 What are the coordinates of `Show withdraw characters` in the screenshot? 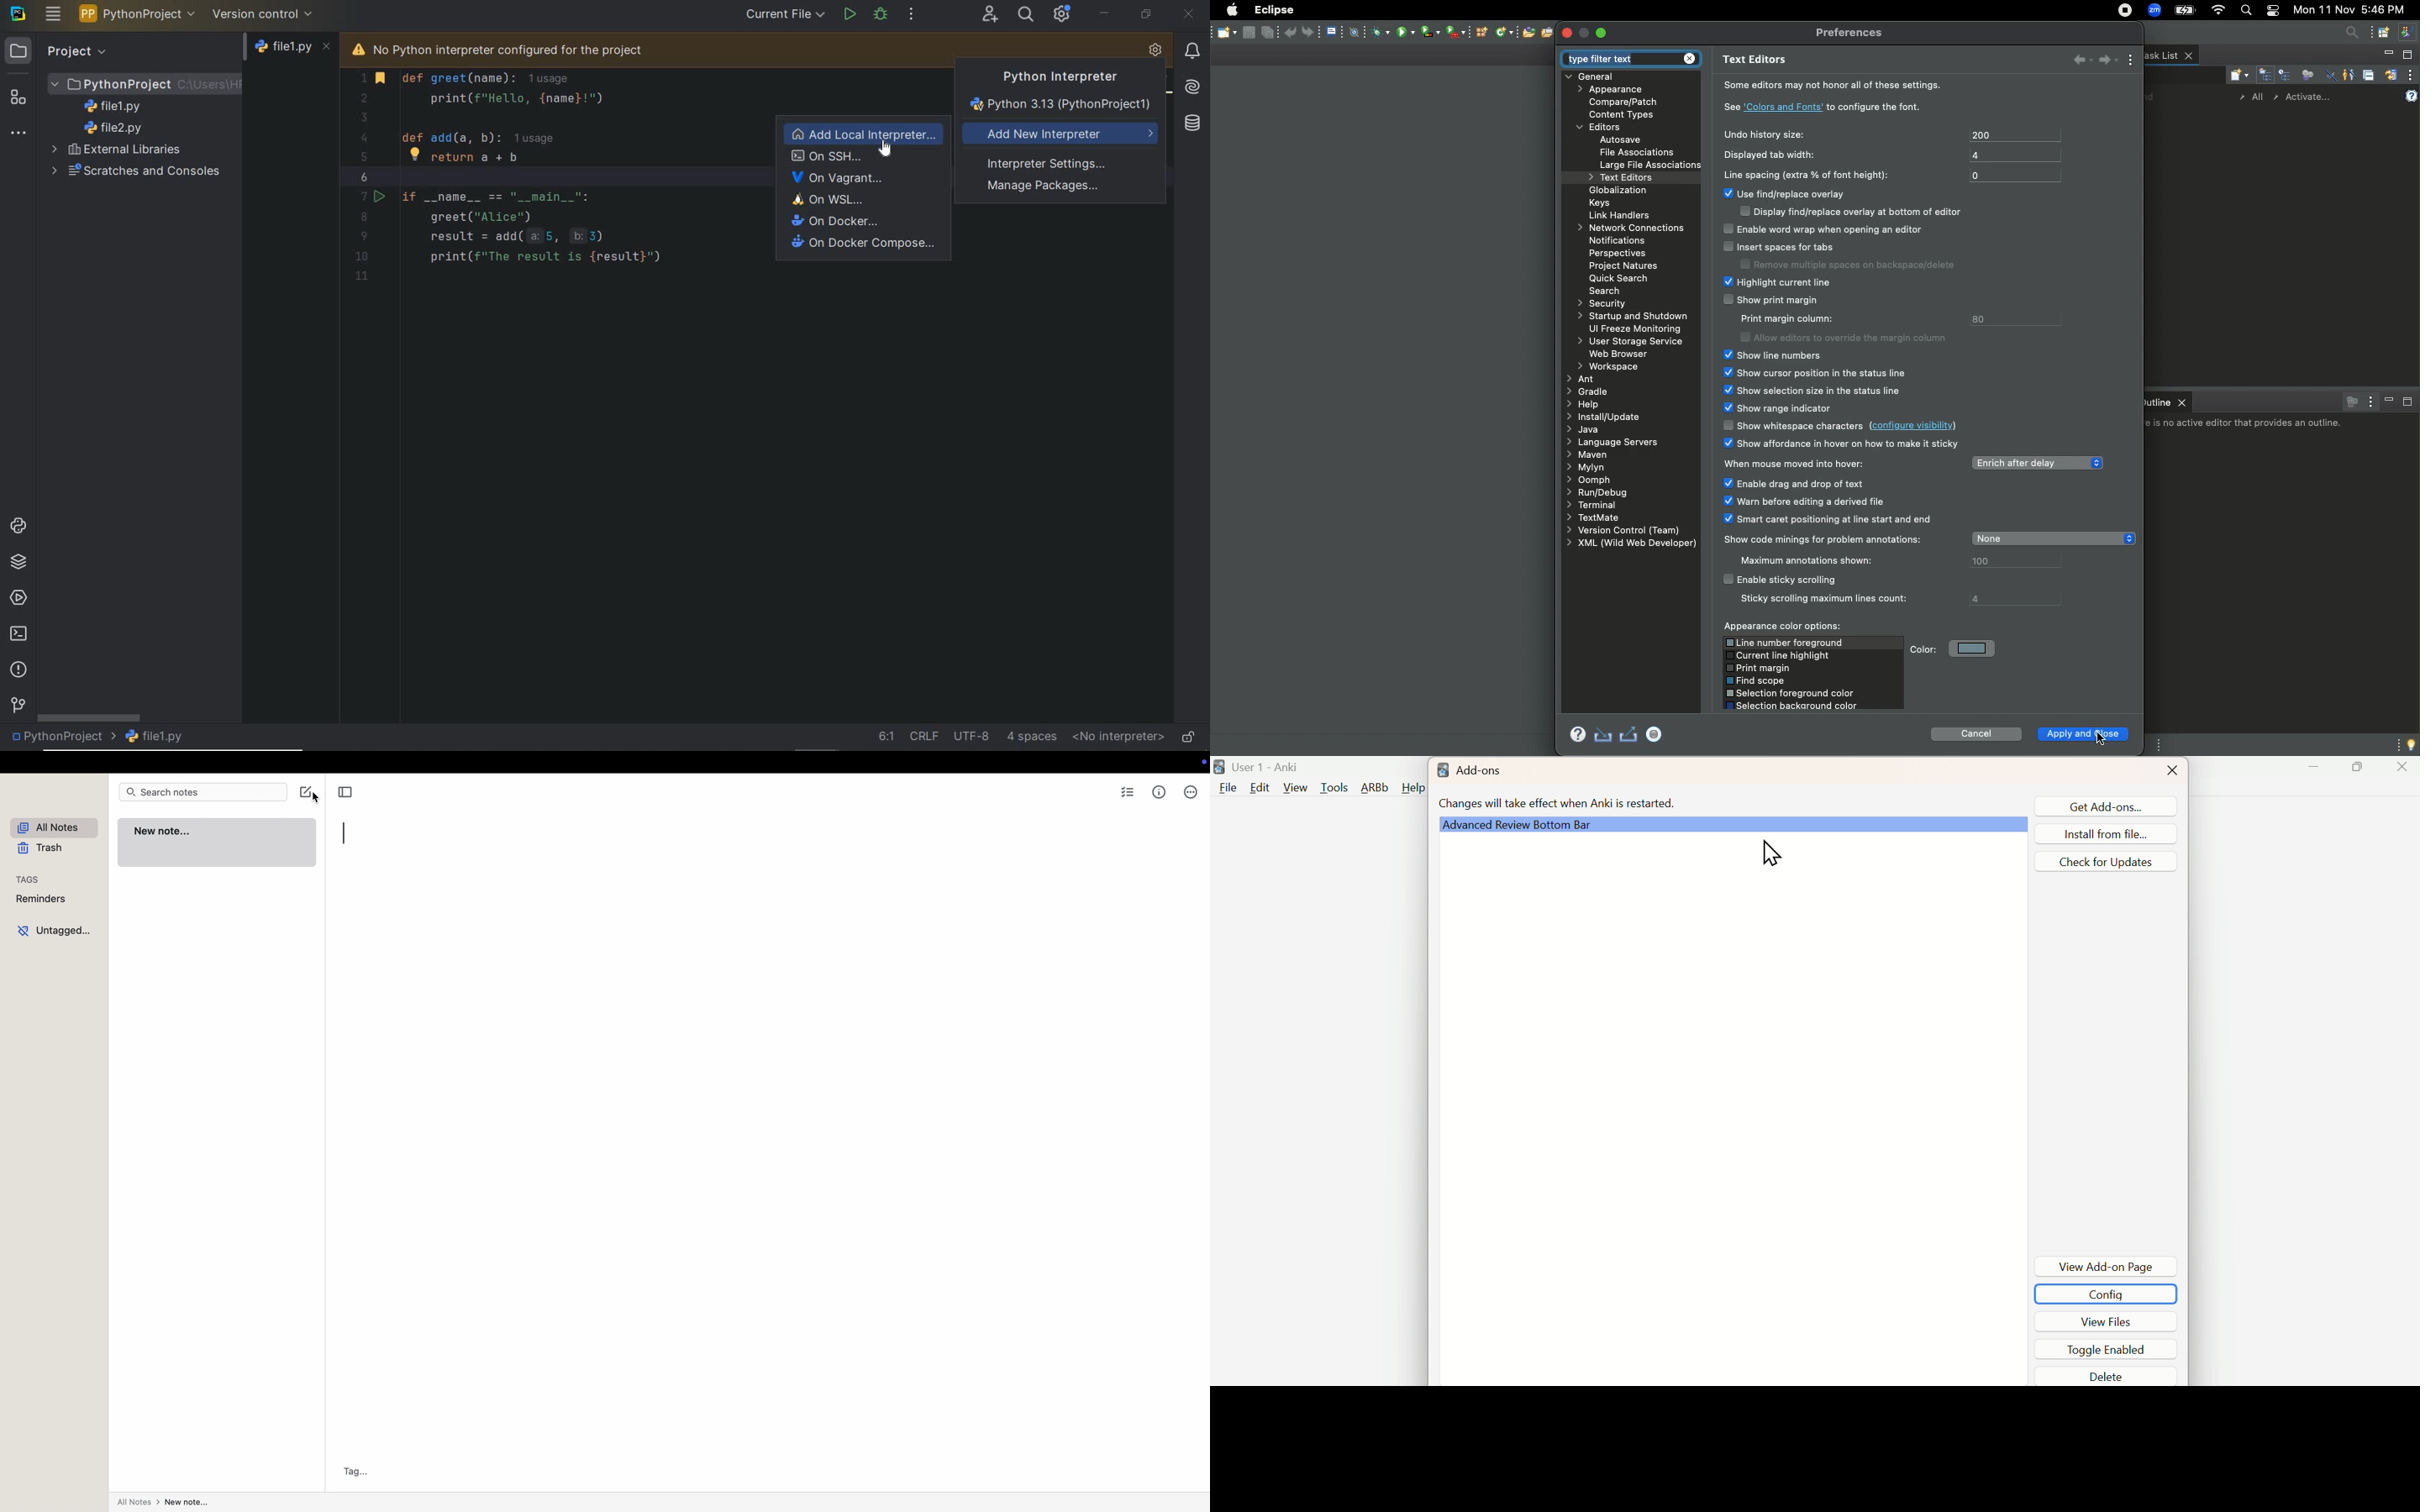 It's located at (1846, 424).